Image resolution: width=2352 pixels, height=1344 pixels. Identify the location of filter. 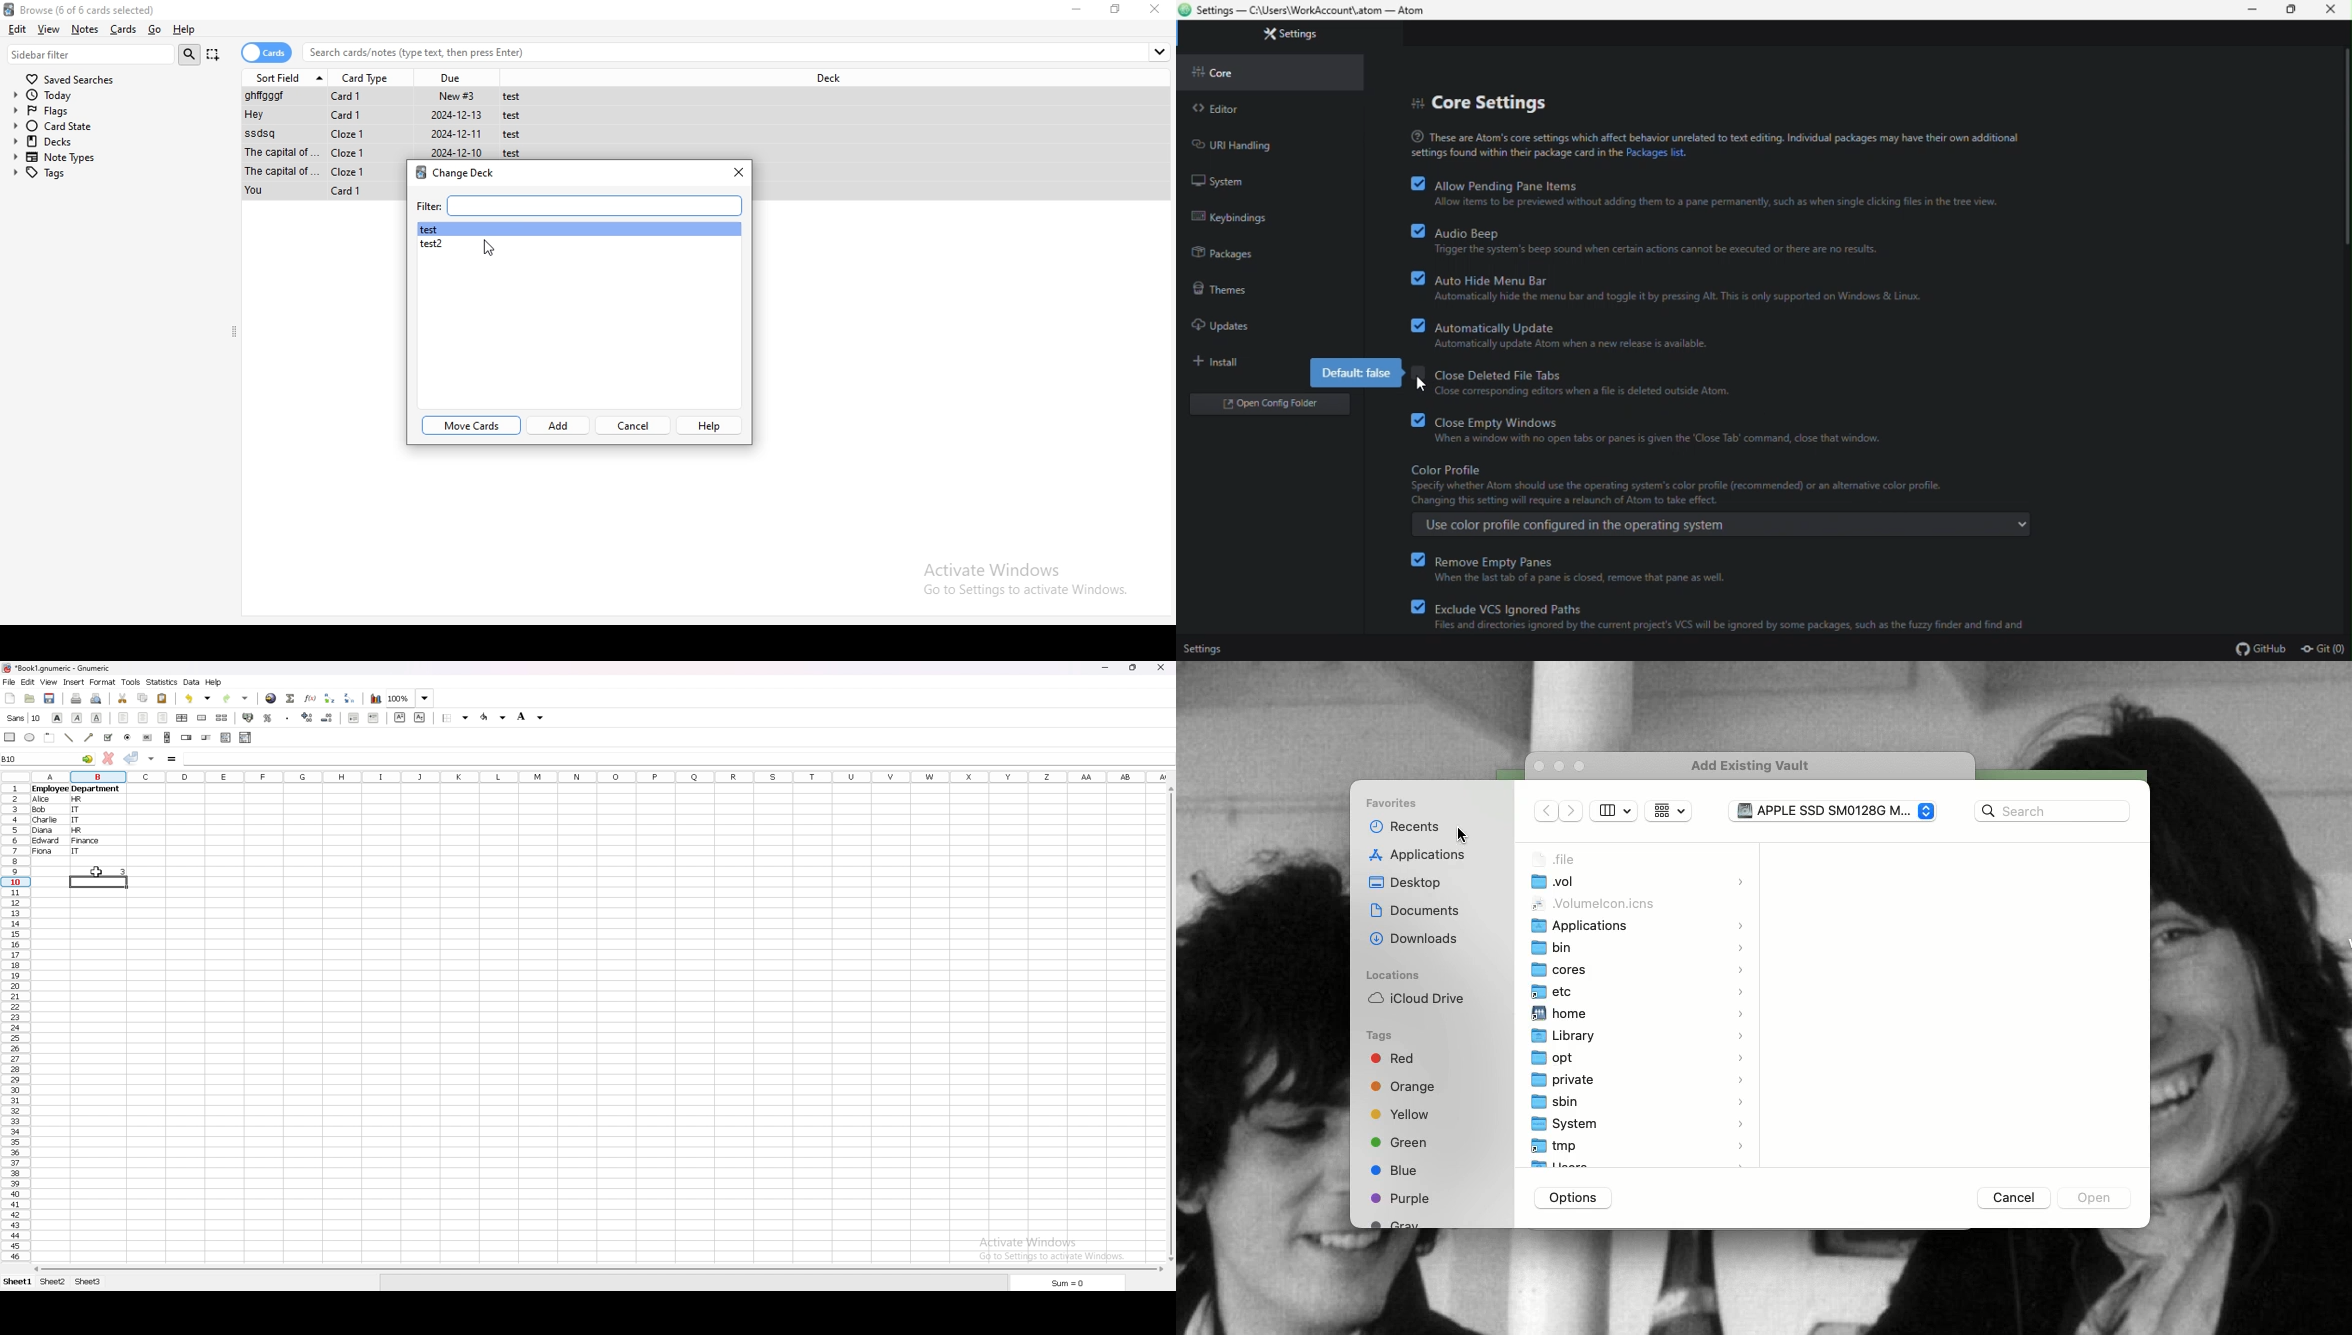
(577, 205).